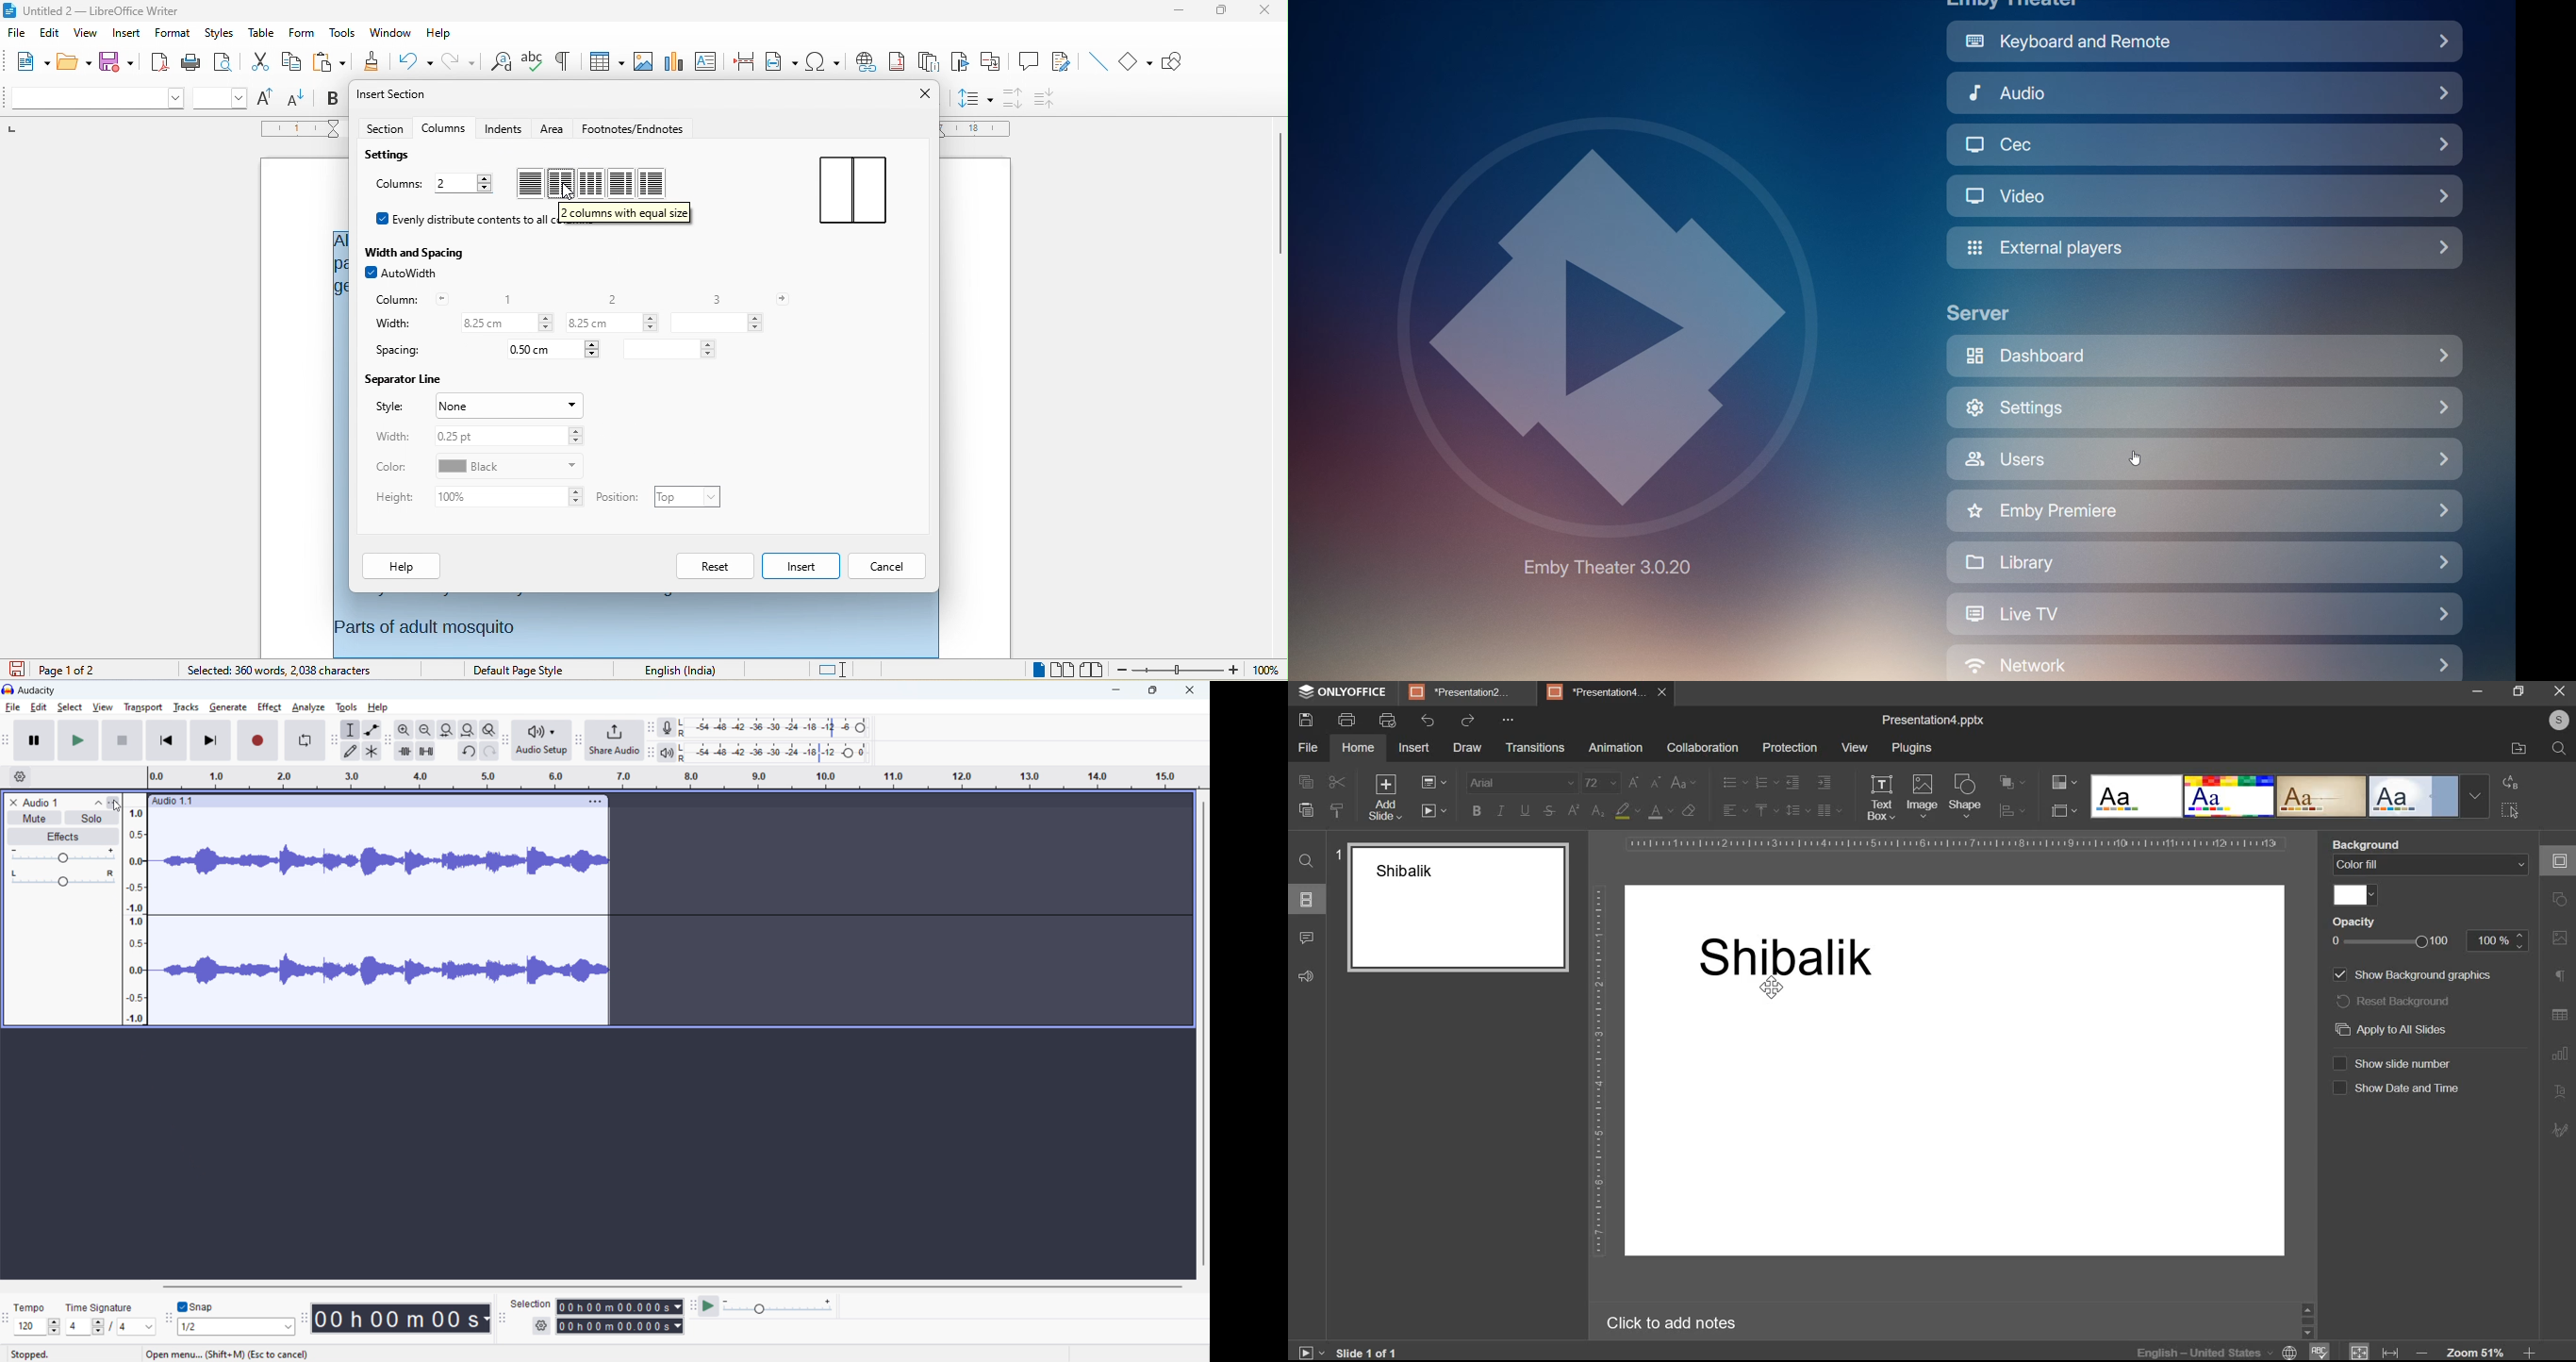  Describe the element at coordinates (446, 128) in the screenshot. I see `columns` at that location.